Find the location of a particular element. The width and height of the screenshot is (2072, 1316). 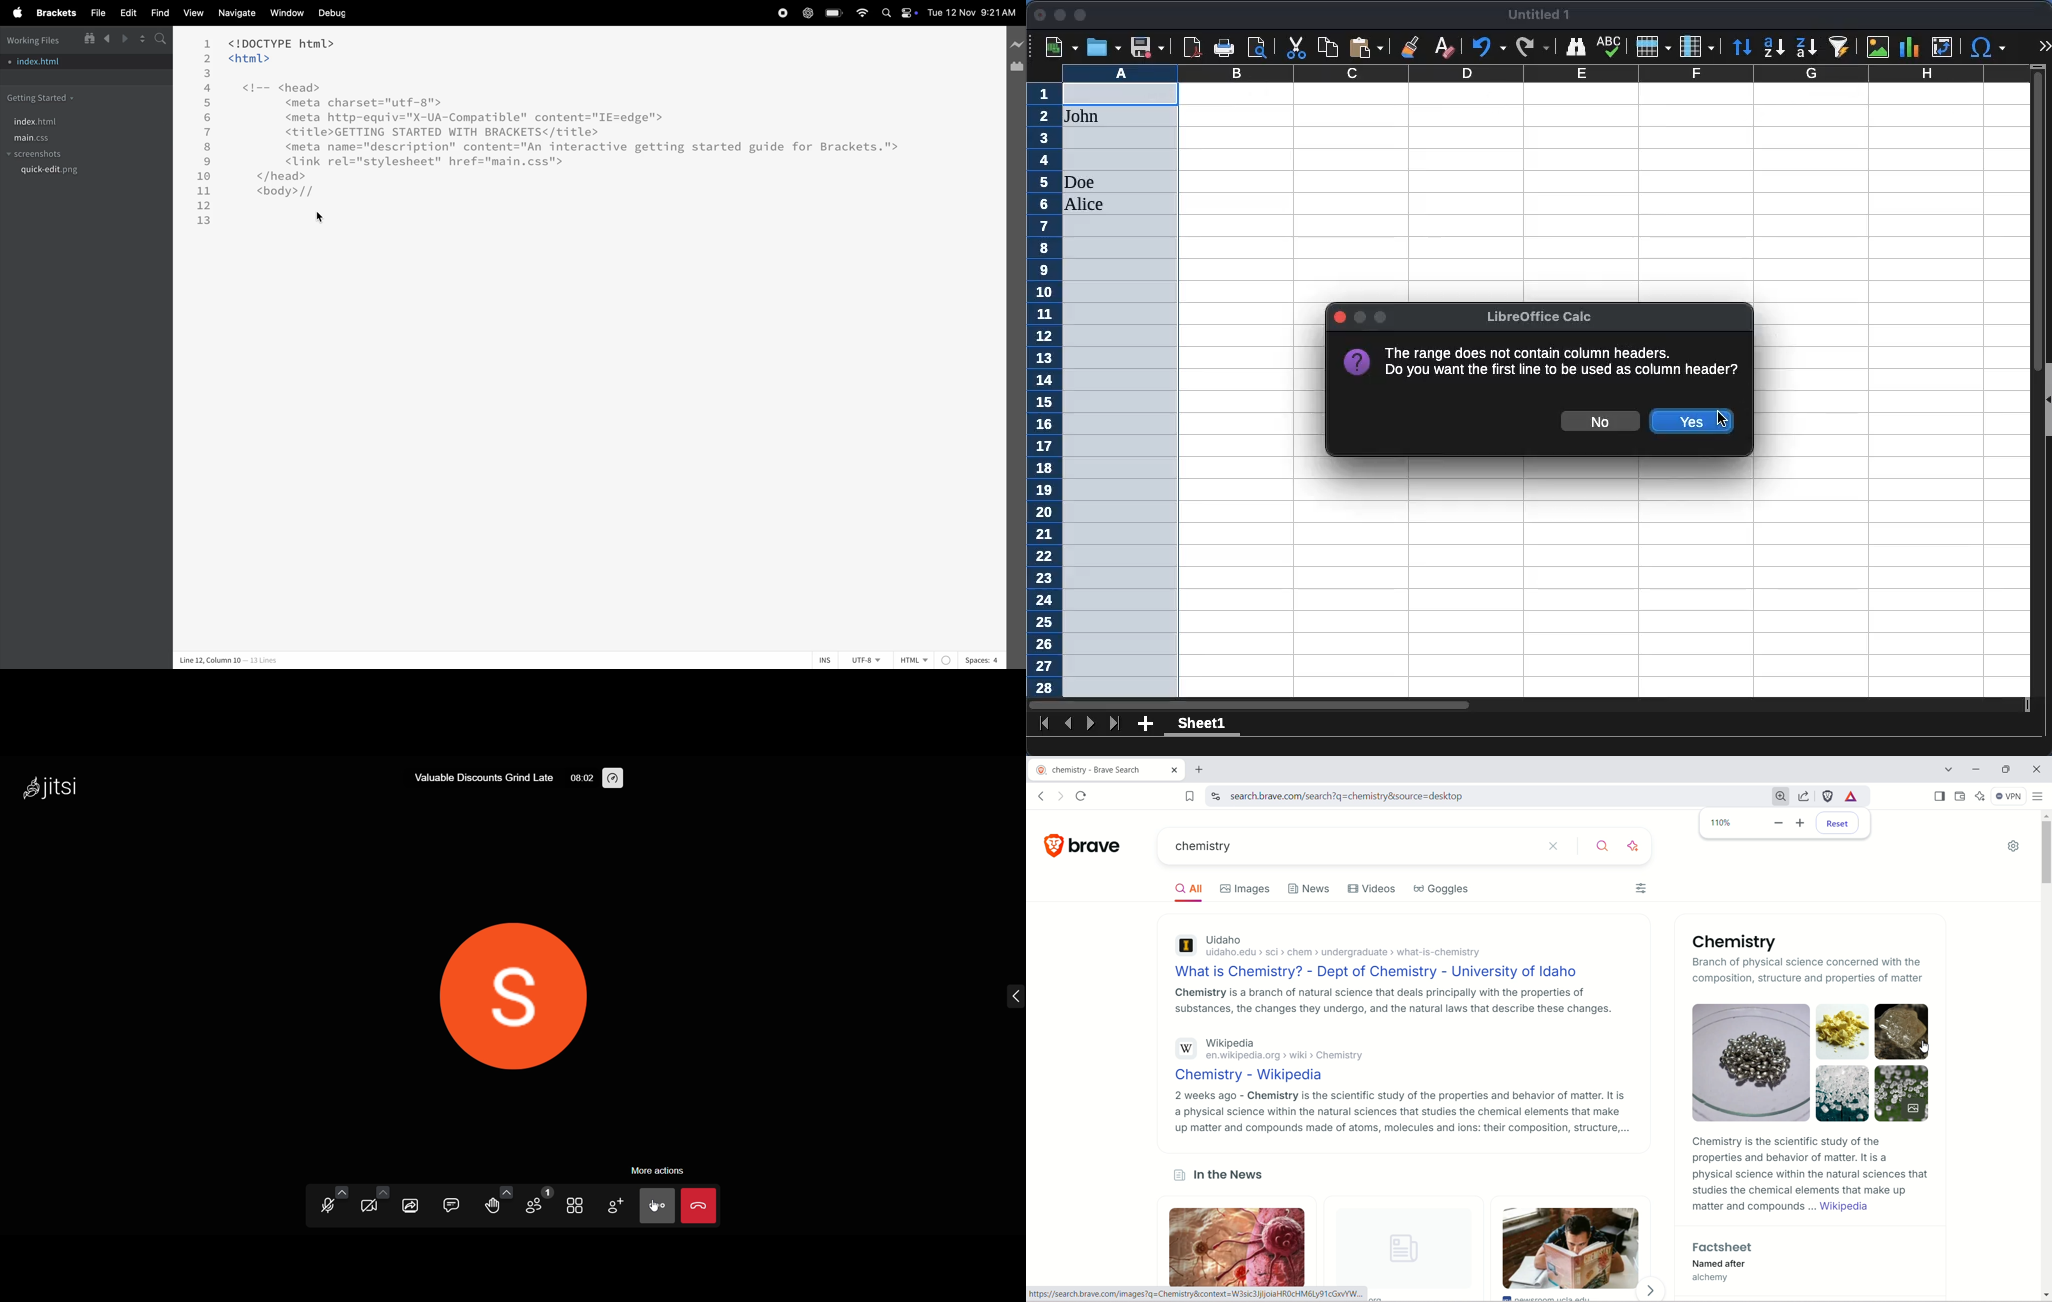

share this page is located at coordinates (1804, 796).